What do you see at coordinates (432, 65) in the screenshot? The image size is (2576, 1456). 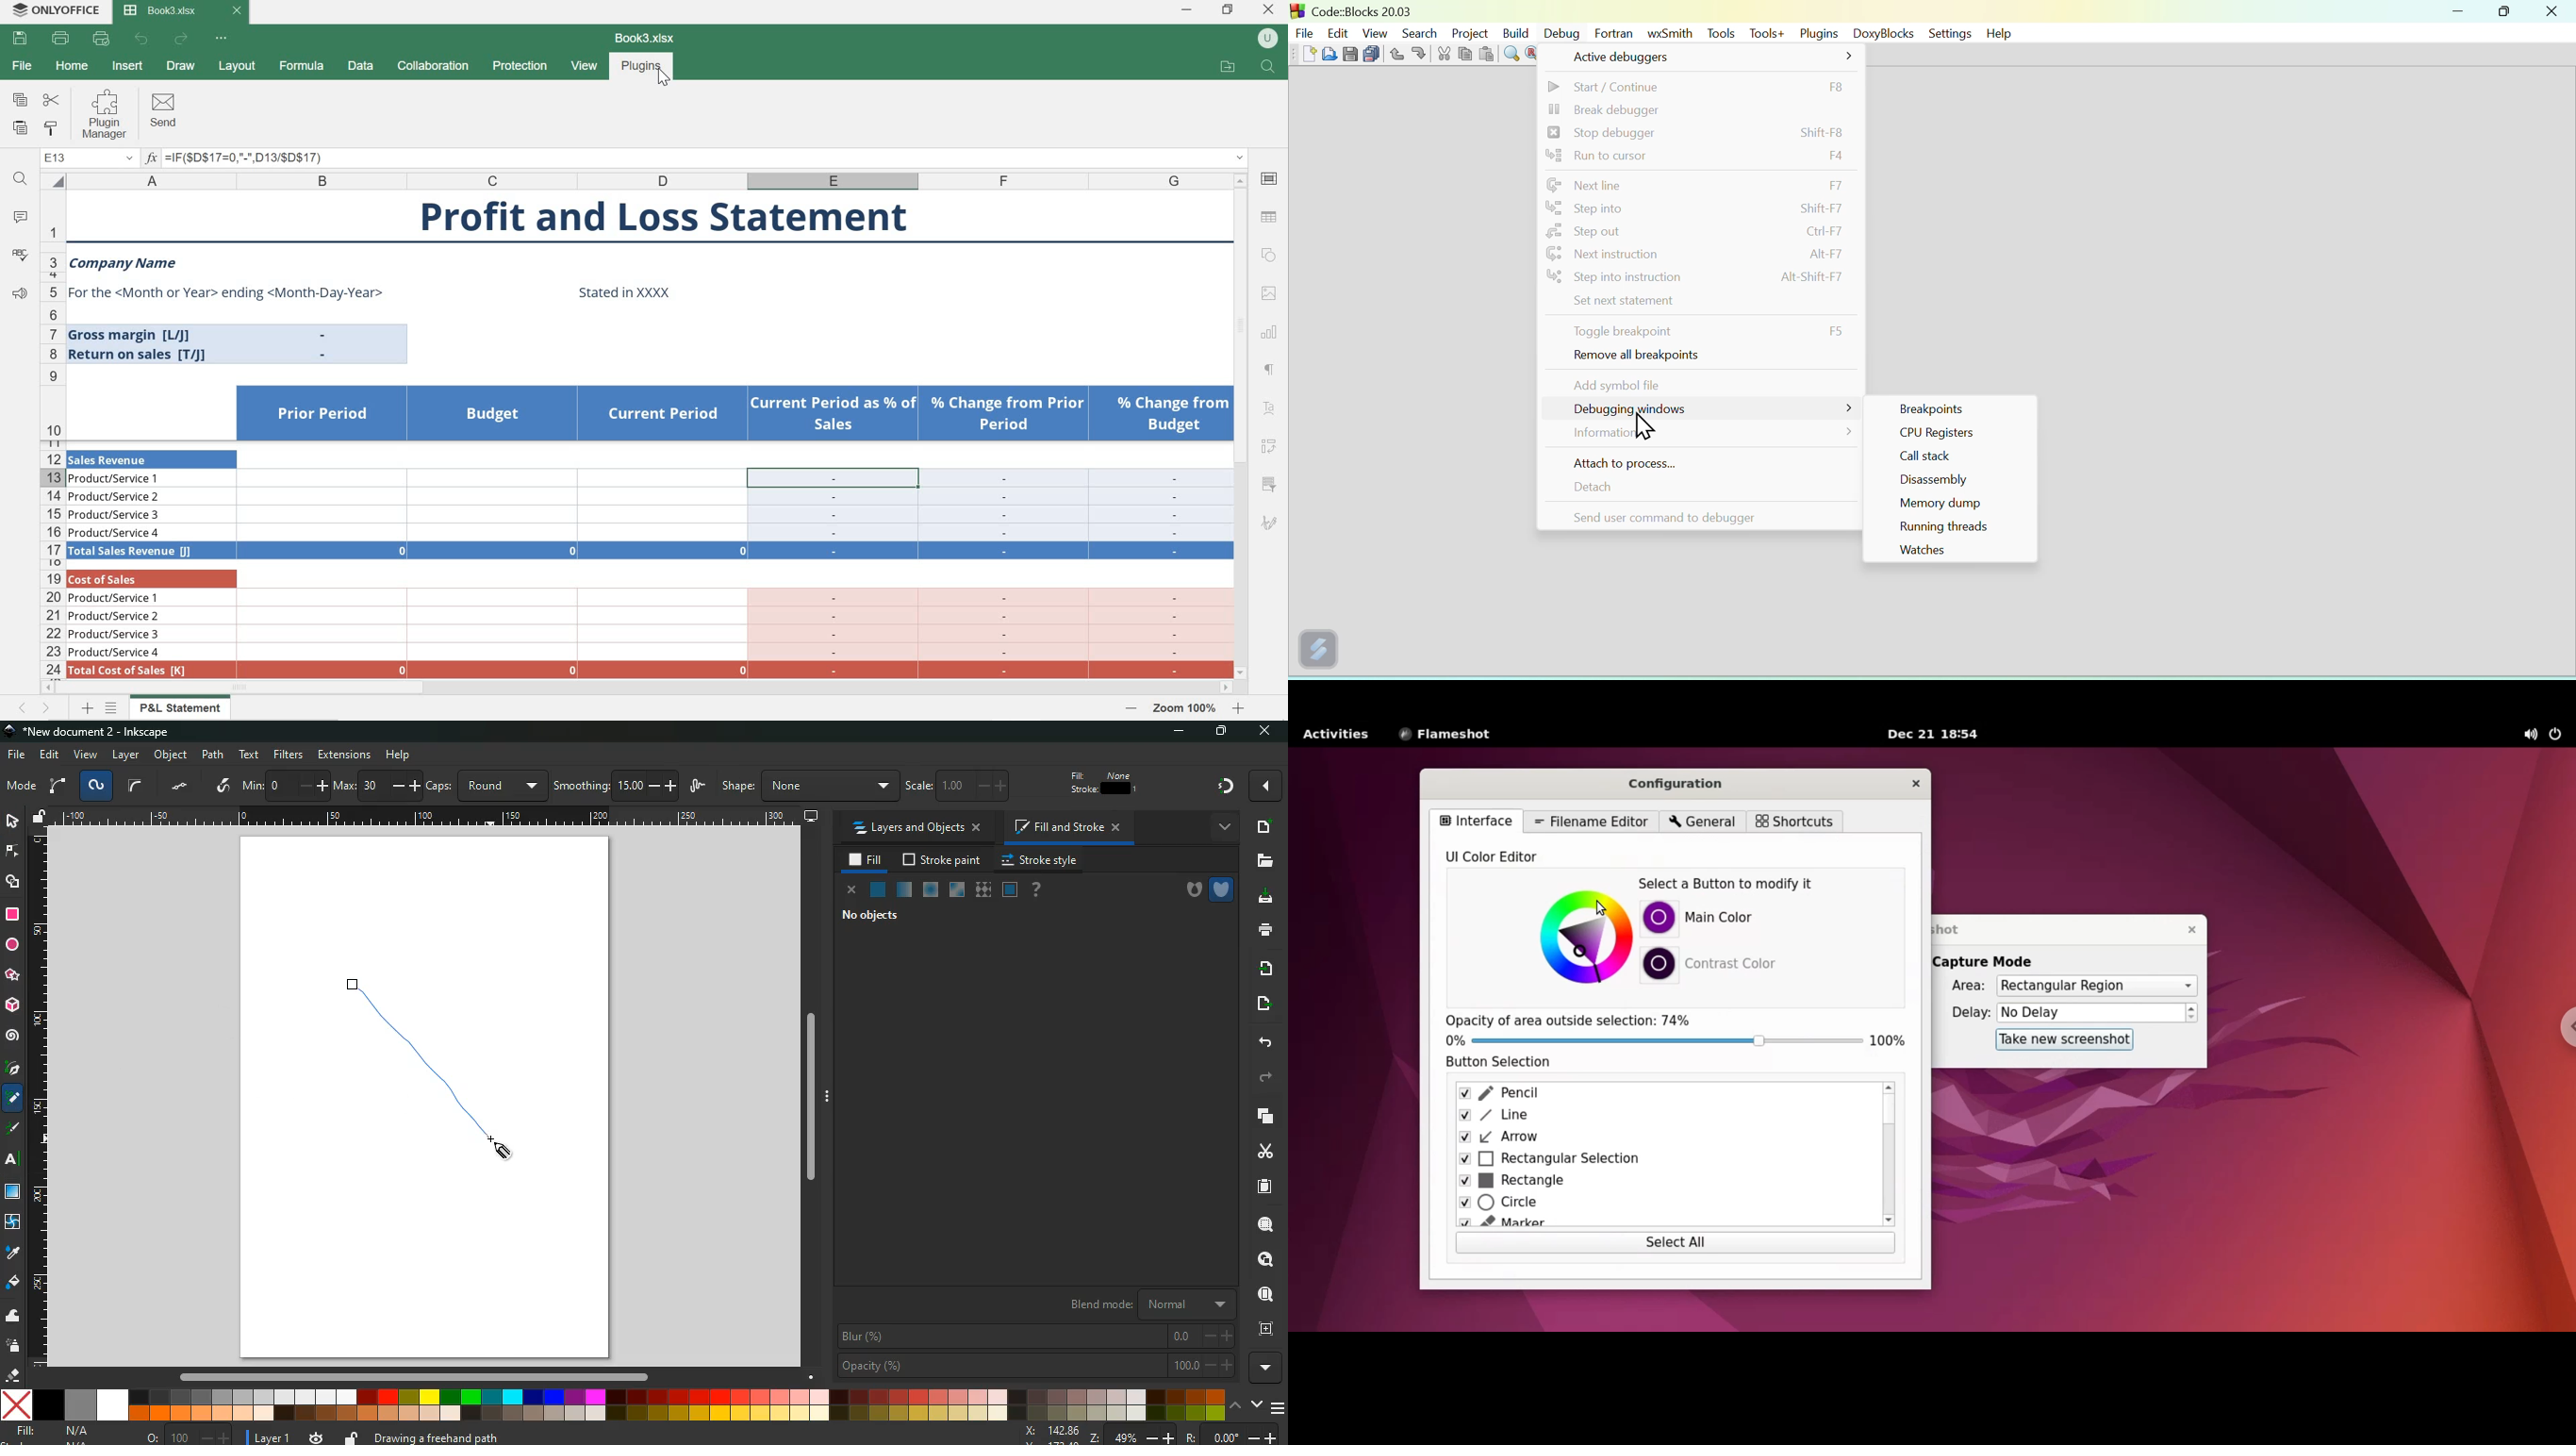 I see `collaboration` at bounding box center [432, 65].